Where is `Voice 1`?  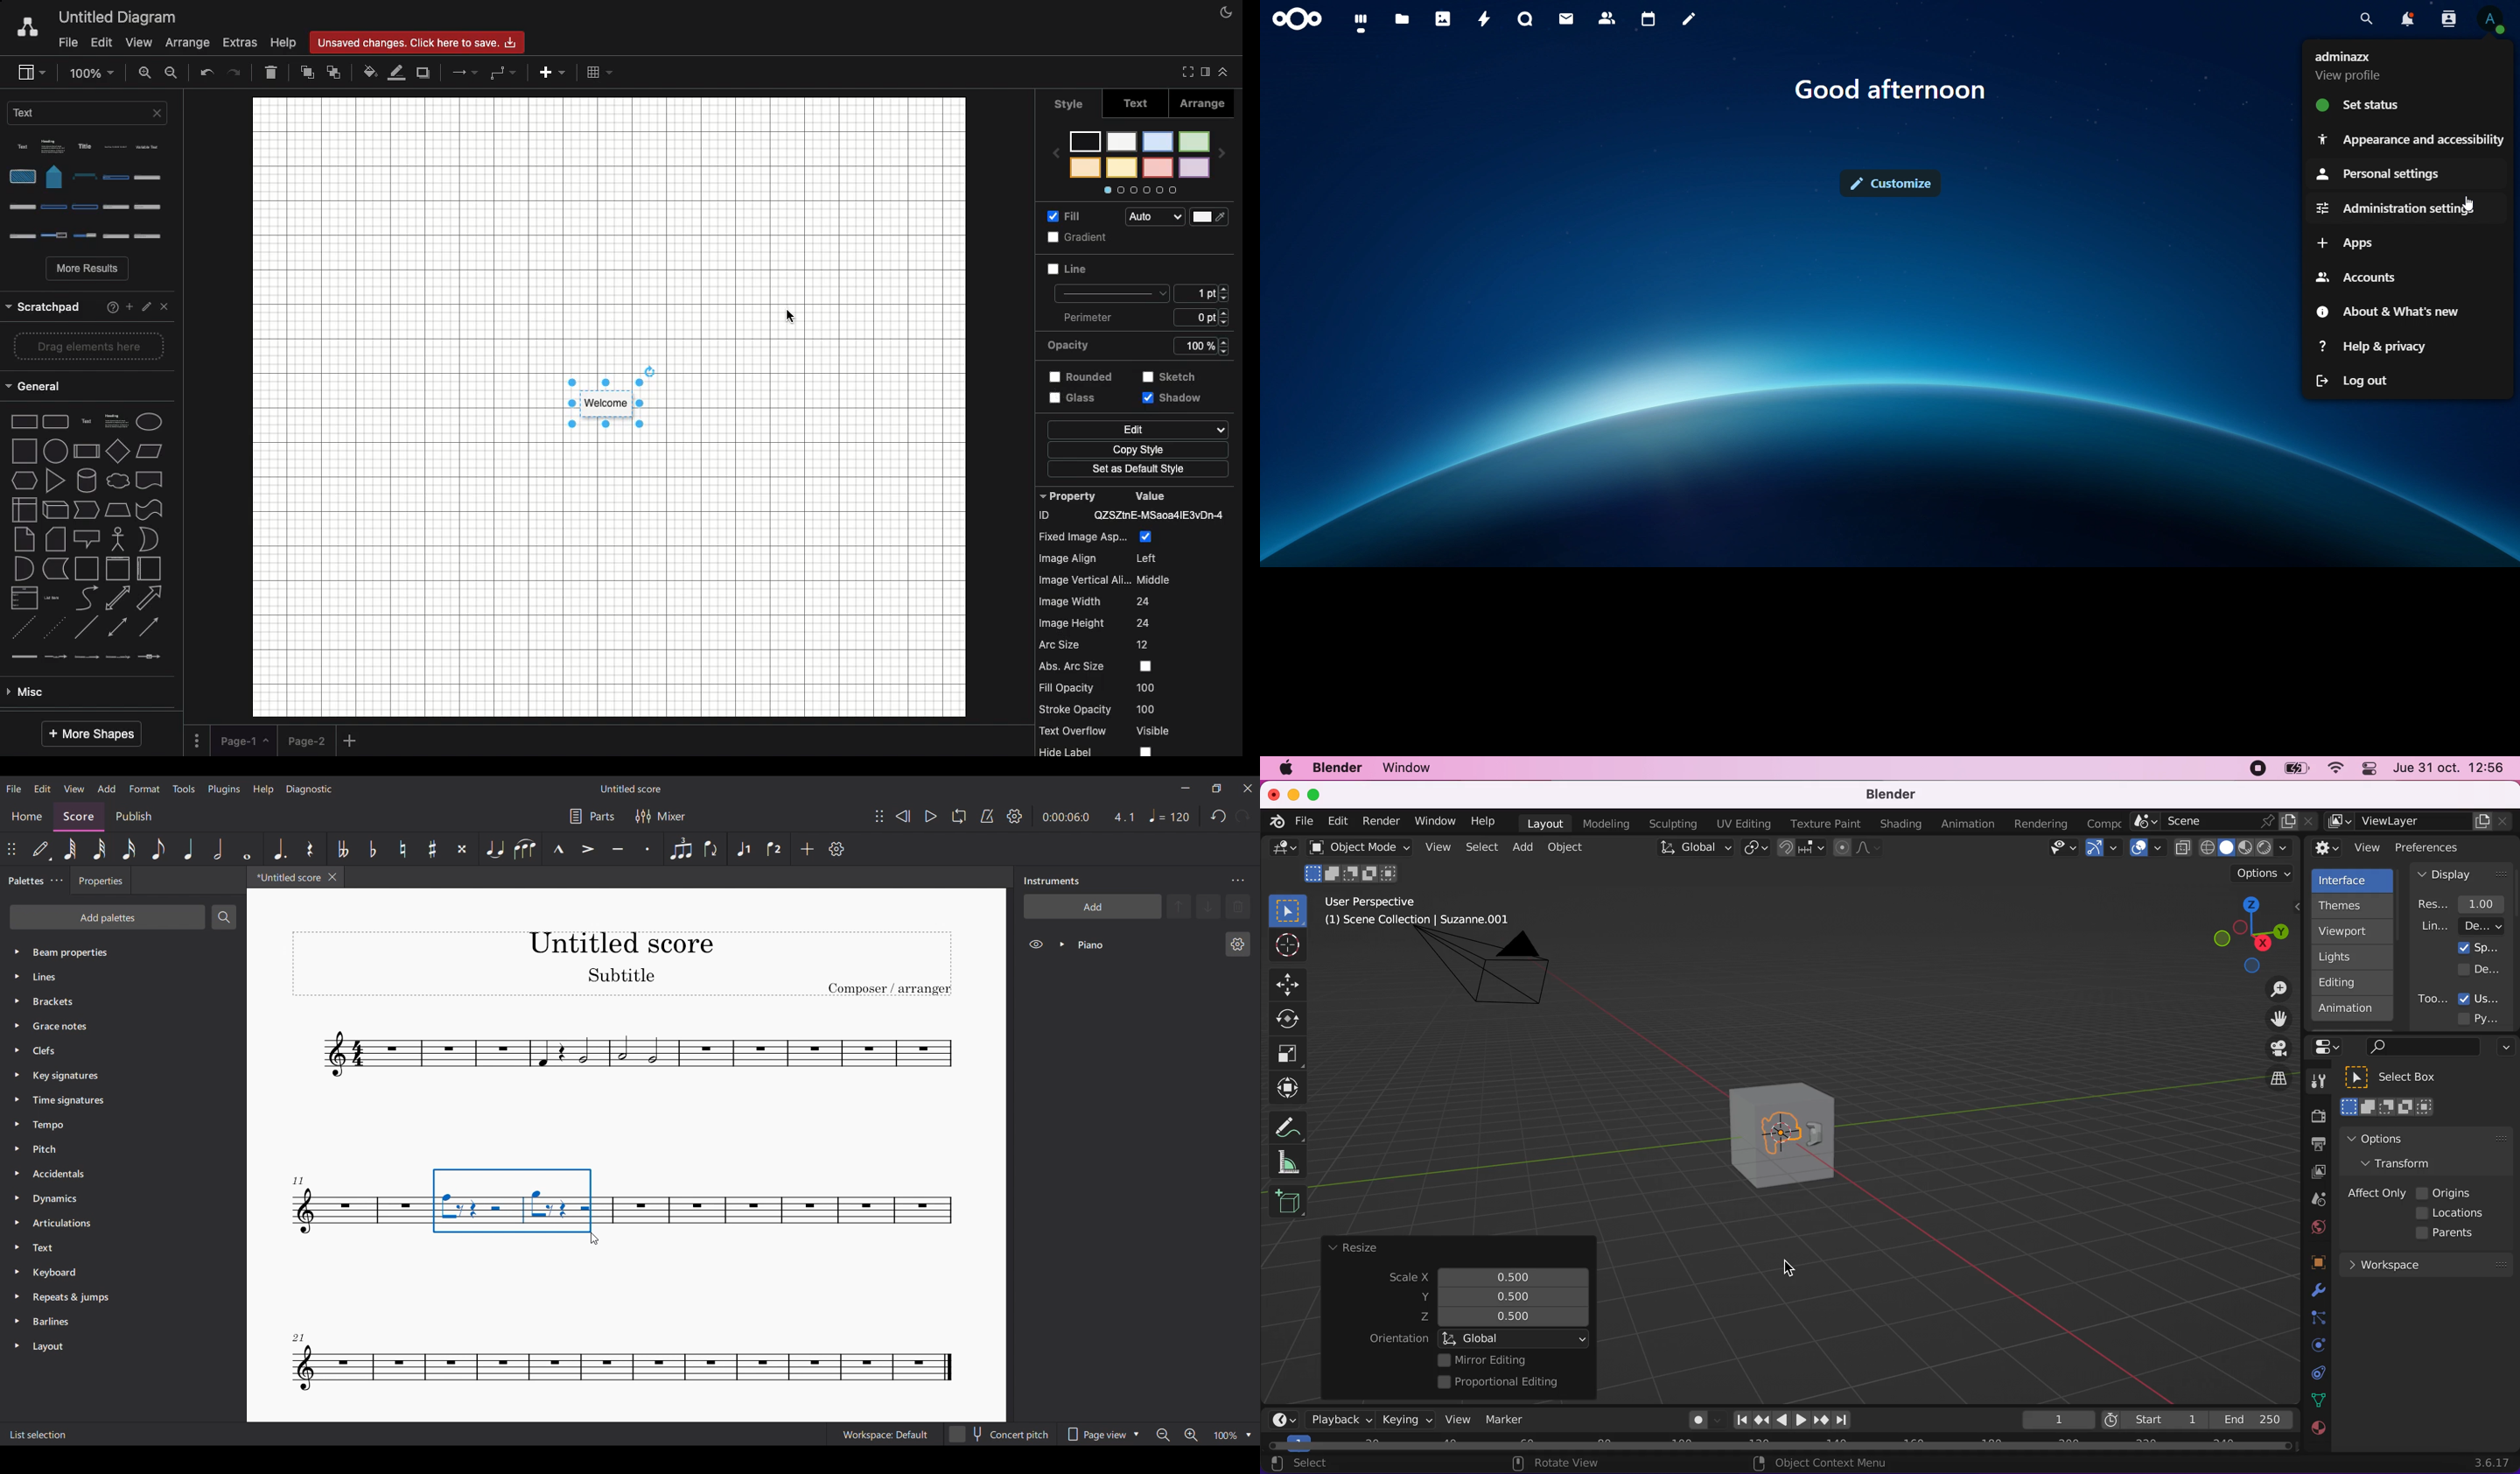
Voice 1 is located at coordinates (744, 849).